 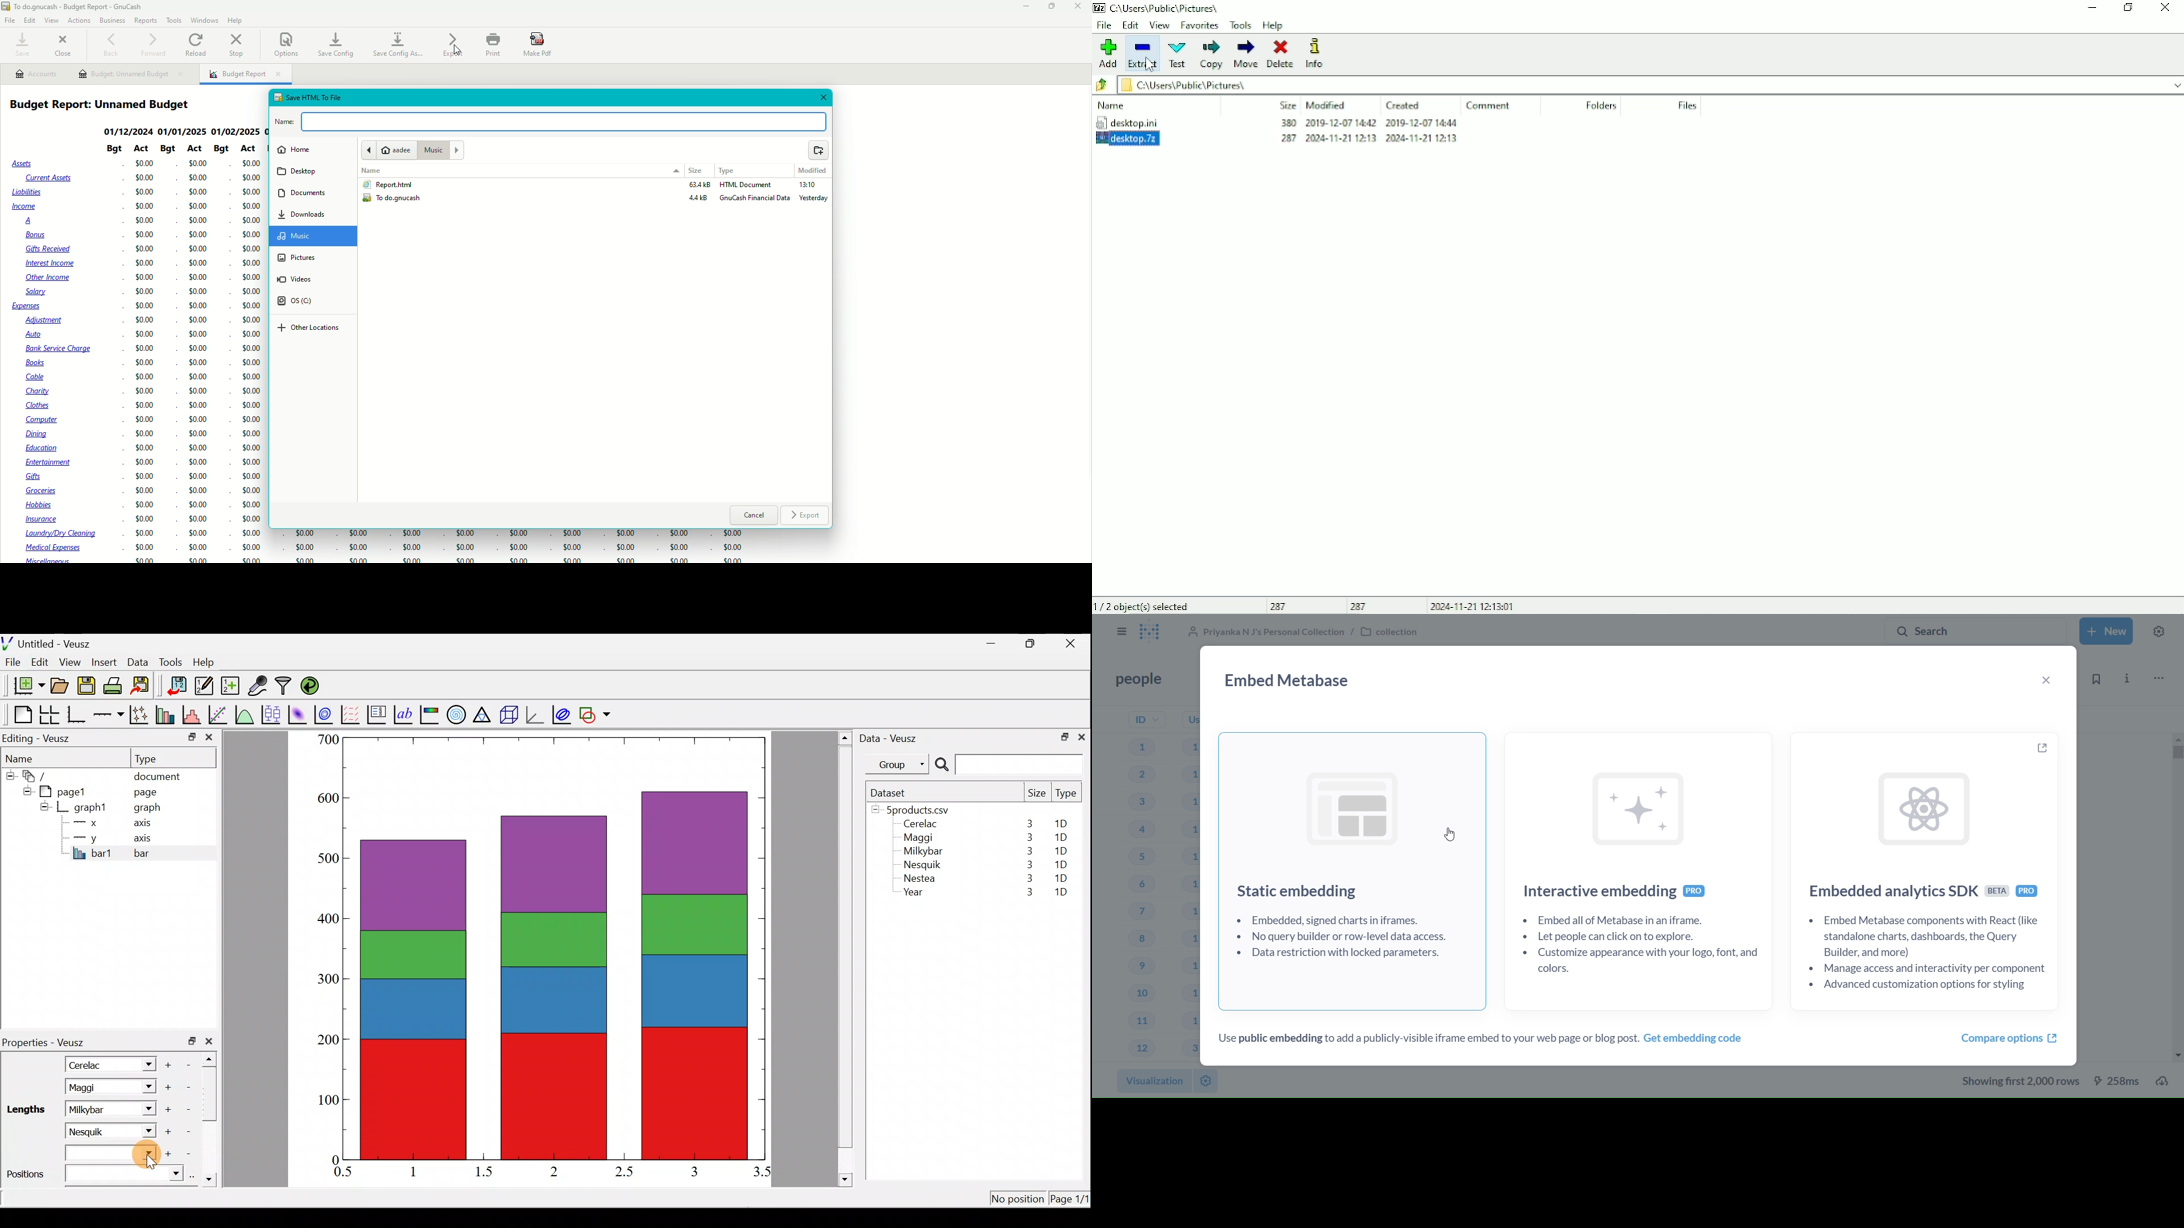 I want to click on Reload, so click(x=197, y=44).